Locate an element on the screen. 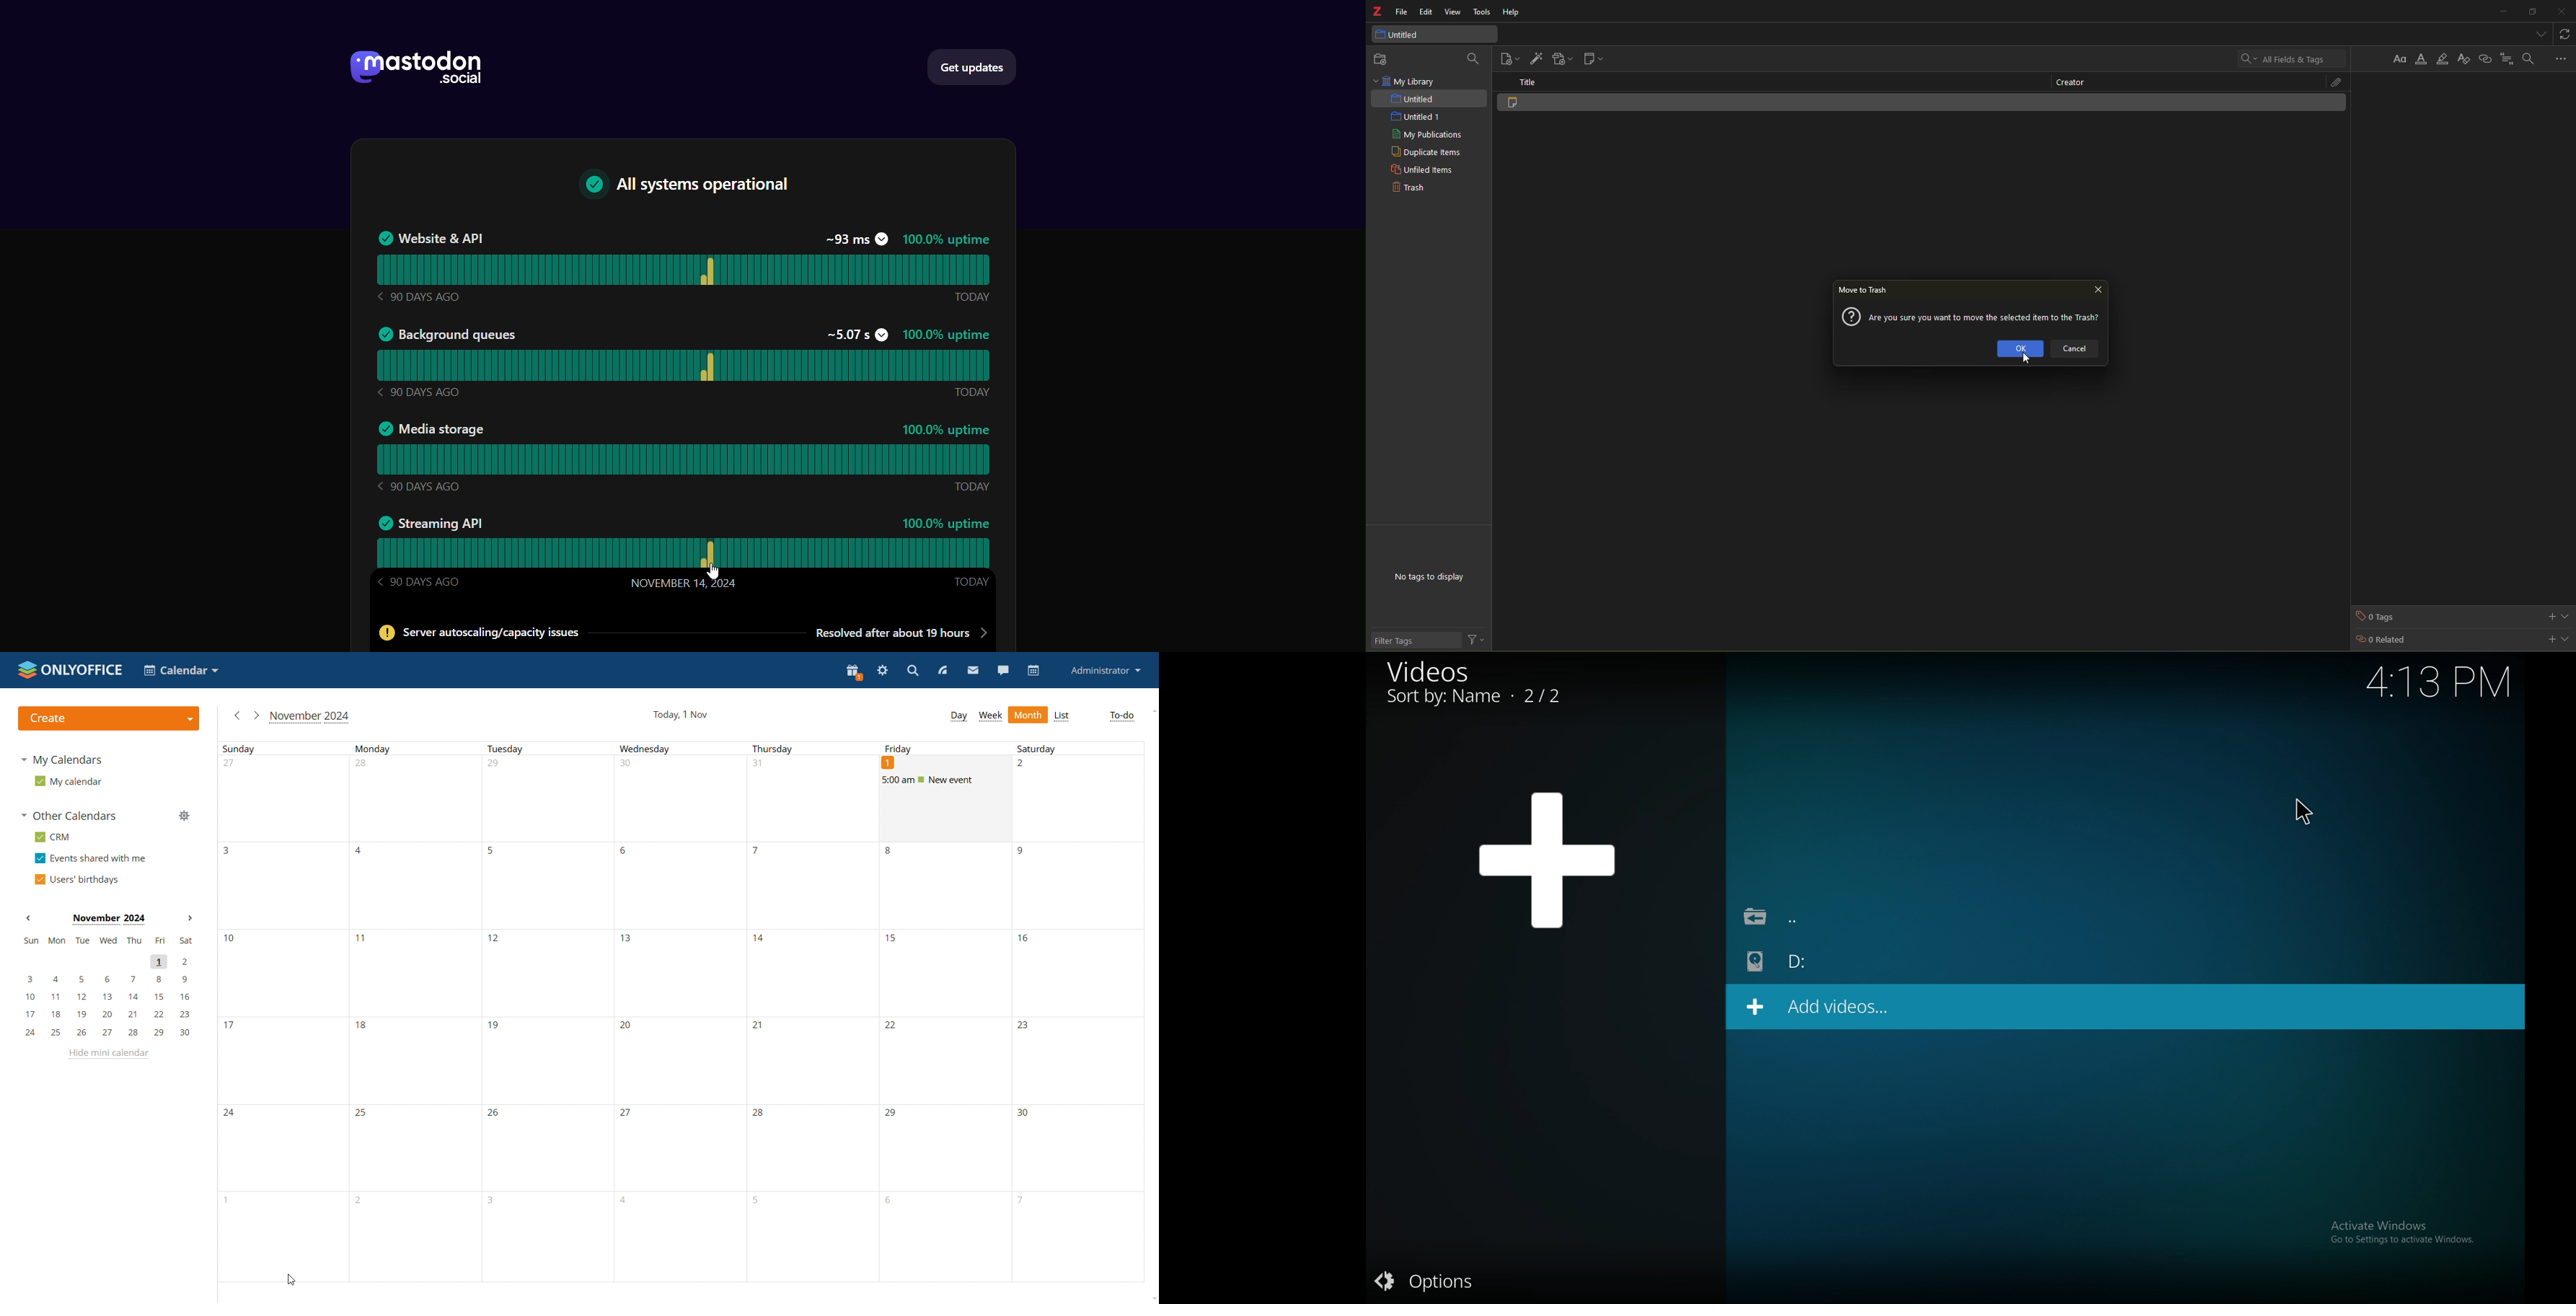 The width and height of the screenshot is (2576, 1316). tabs is located at coordinates (2538, 33).